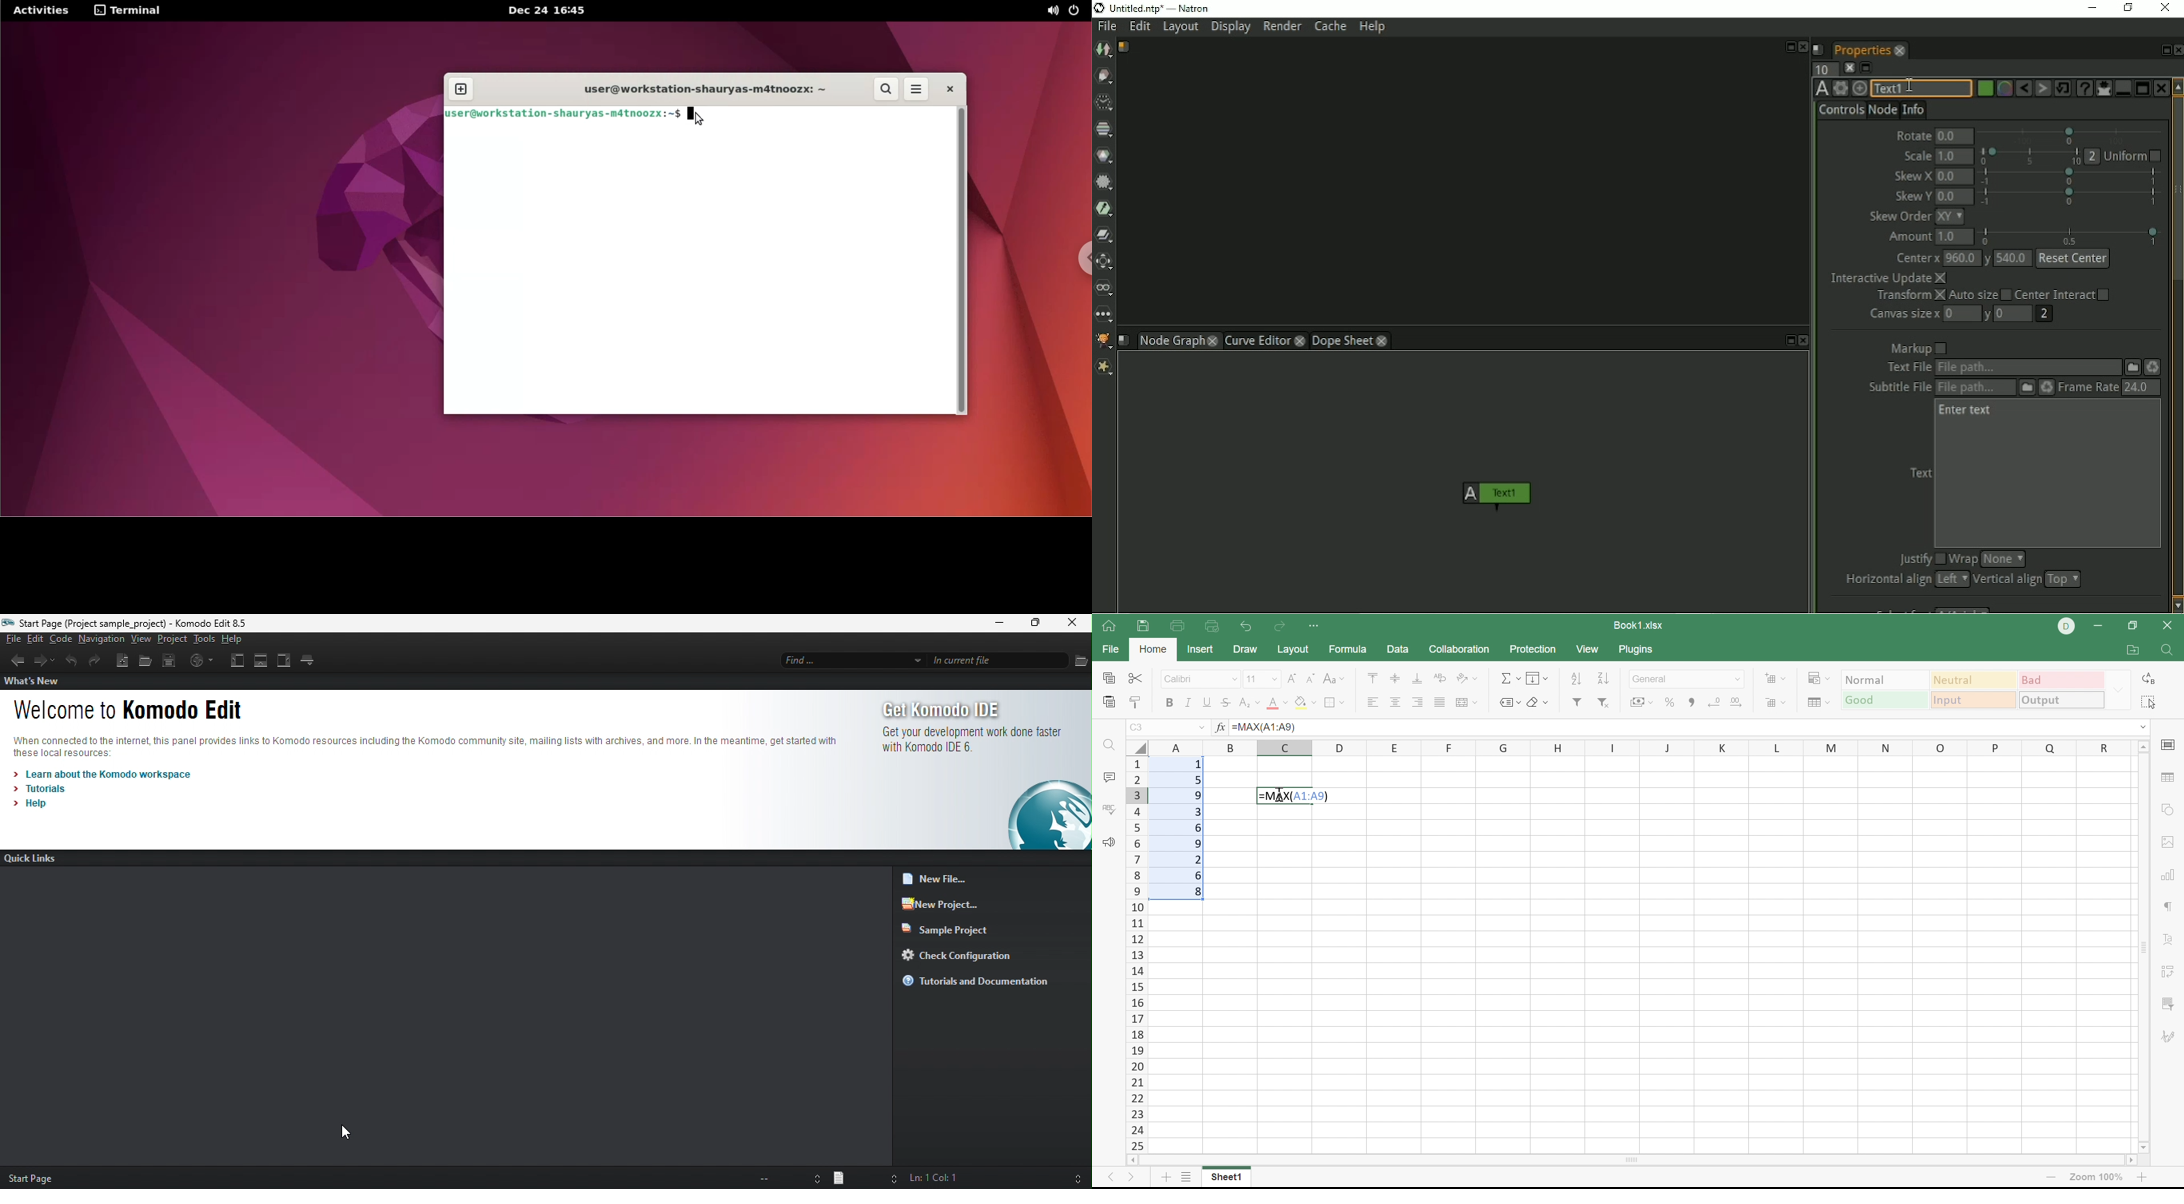  Describe the element at coordinates (2067, 628) in the screenshot. I see `DELL` at that location.